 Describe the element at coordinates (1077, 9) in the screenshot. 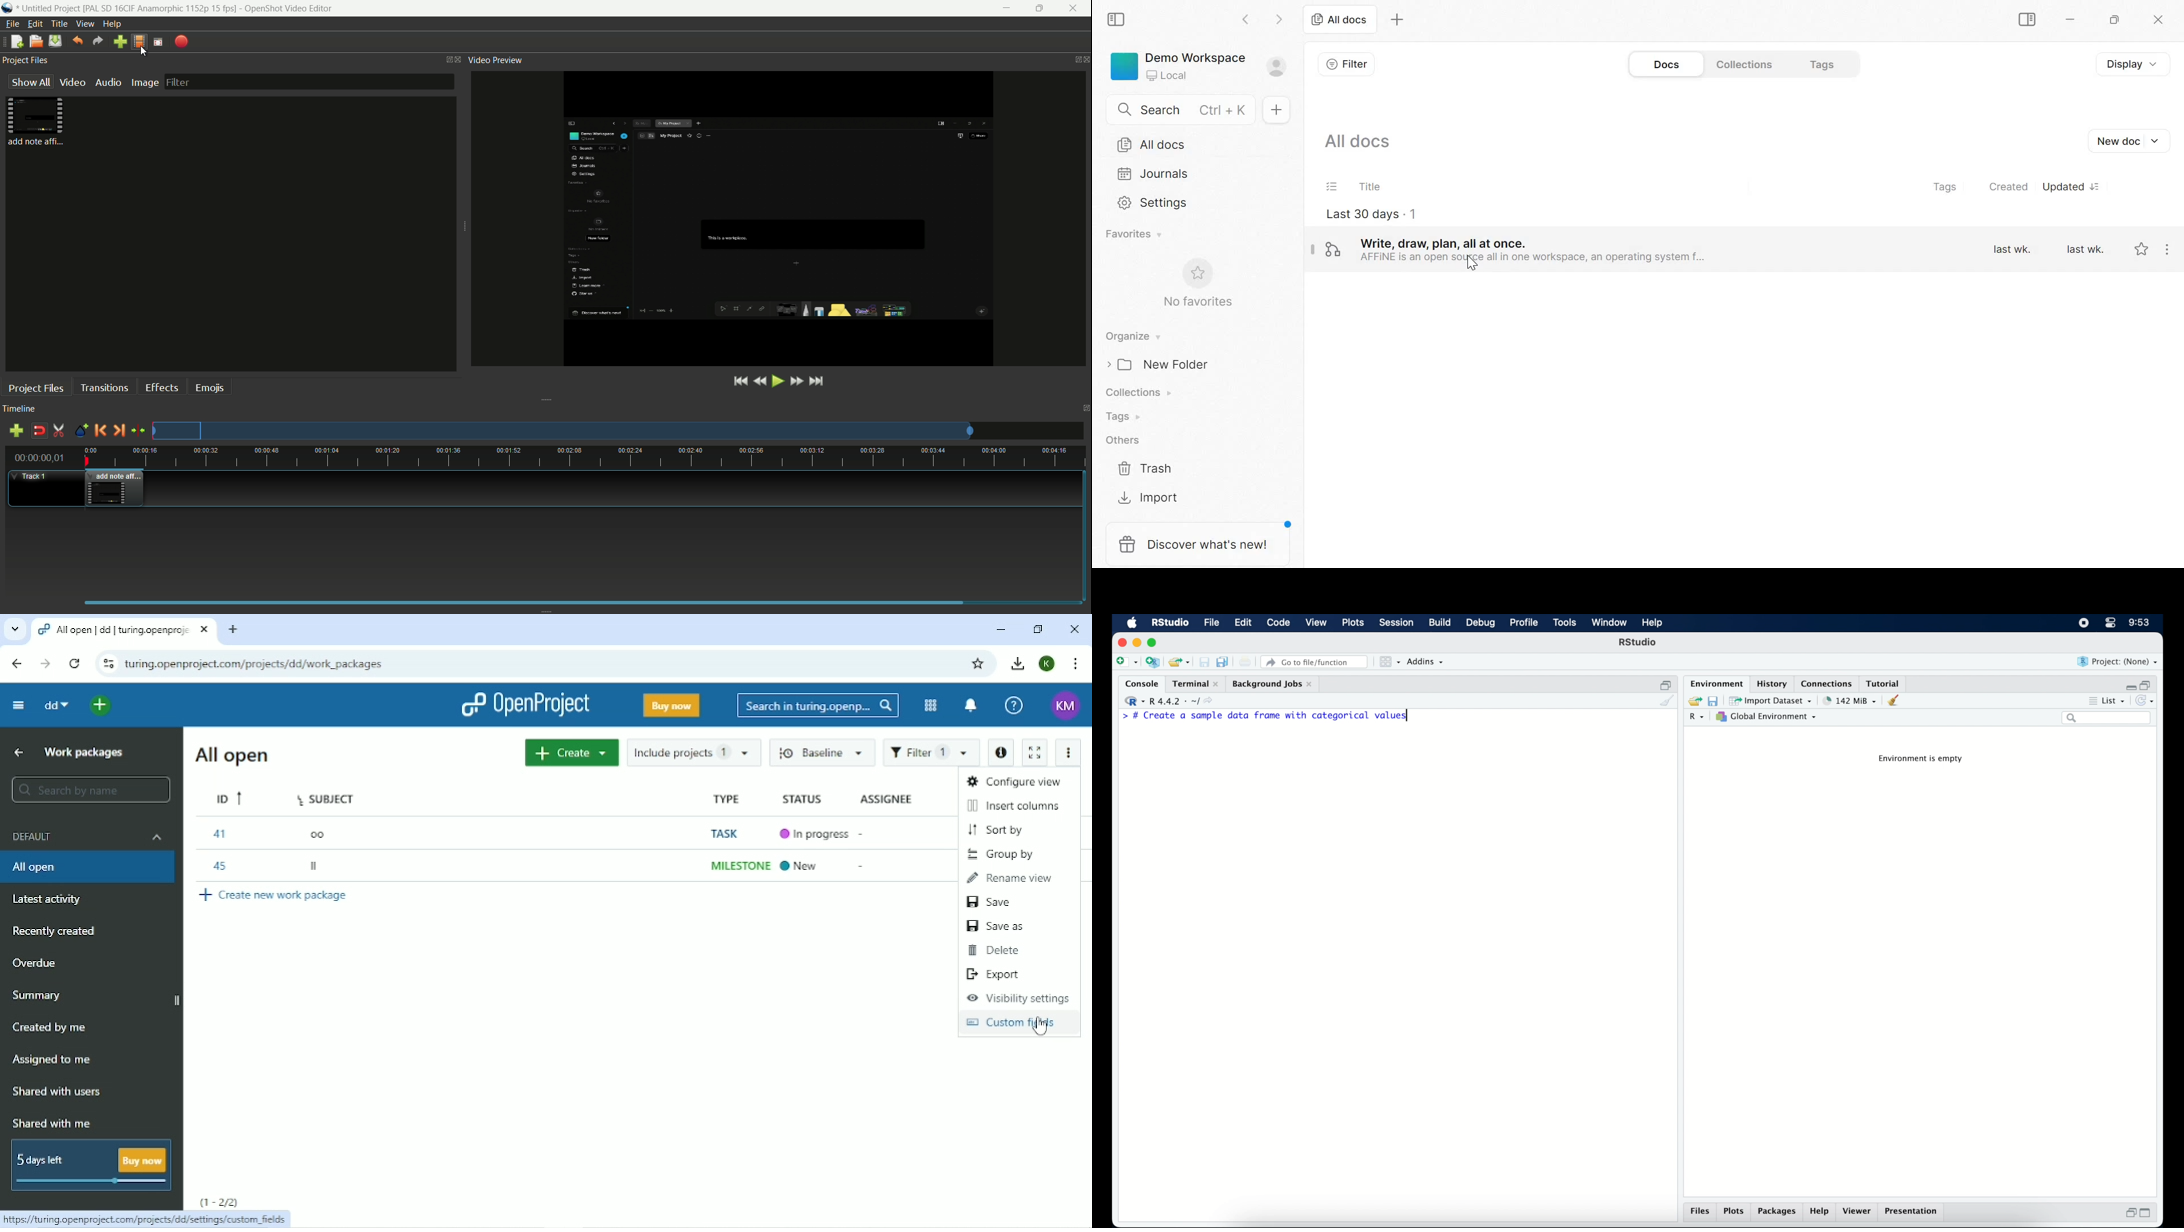

I see `close app` at that location.